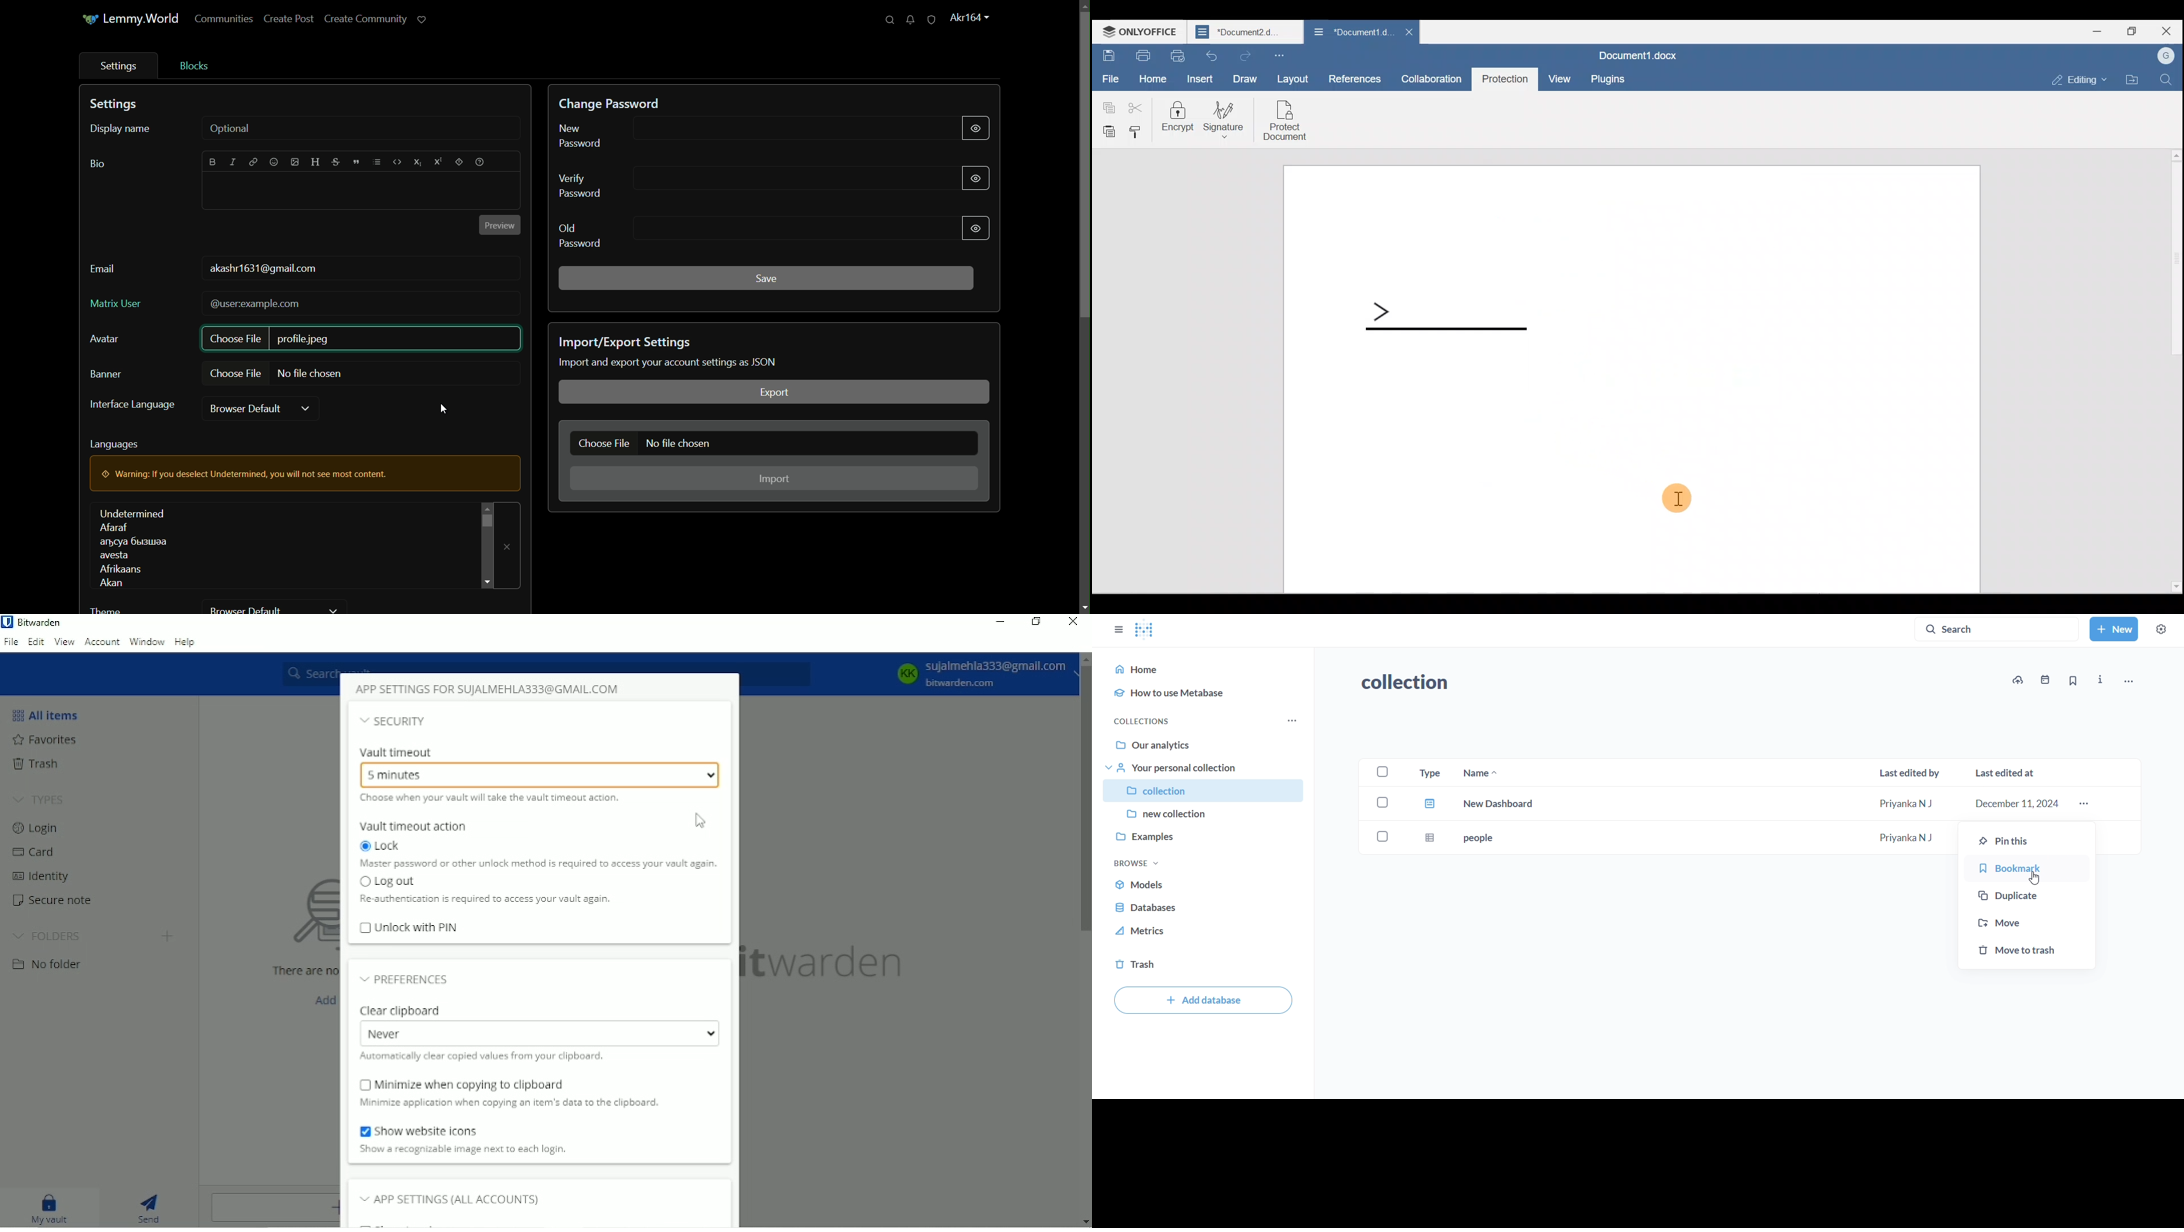  What do you see at coordinates (413, 825) in the screenshot?
I see `Vault timeout action` at bounding box center [413, 825].